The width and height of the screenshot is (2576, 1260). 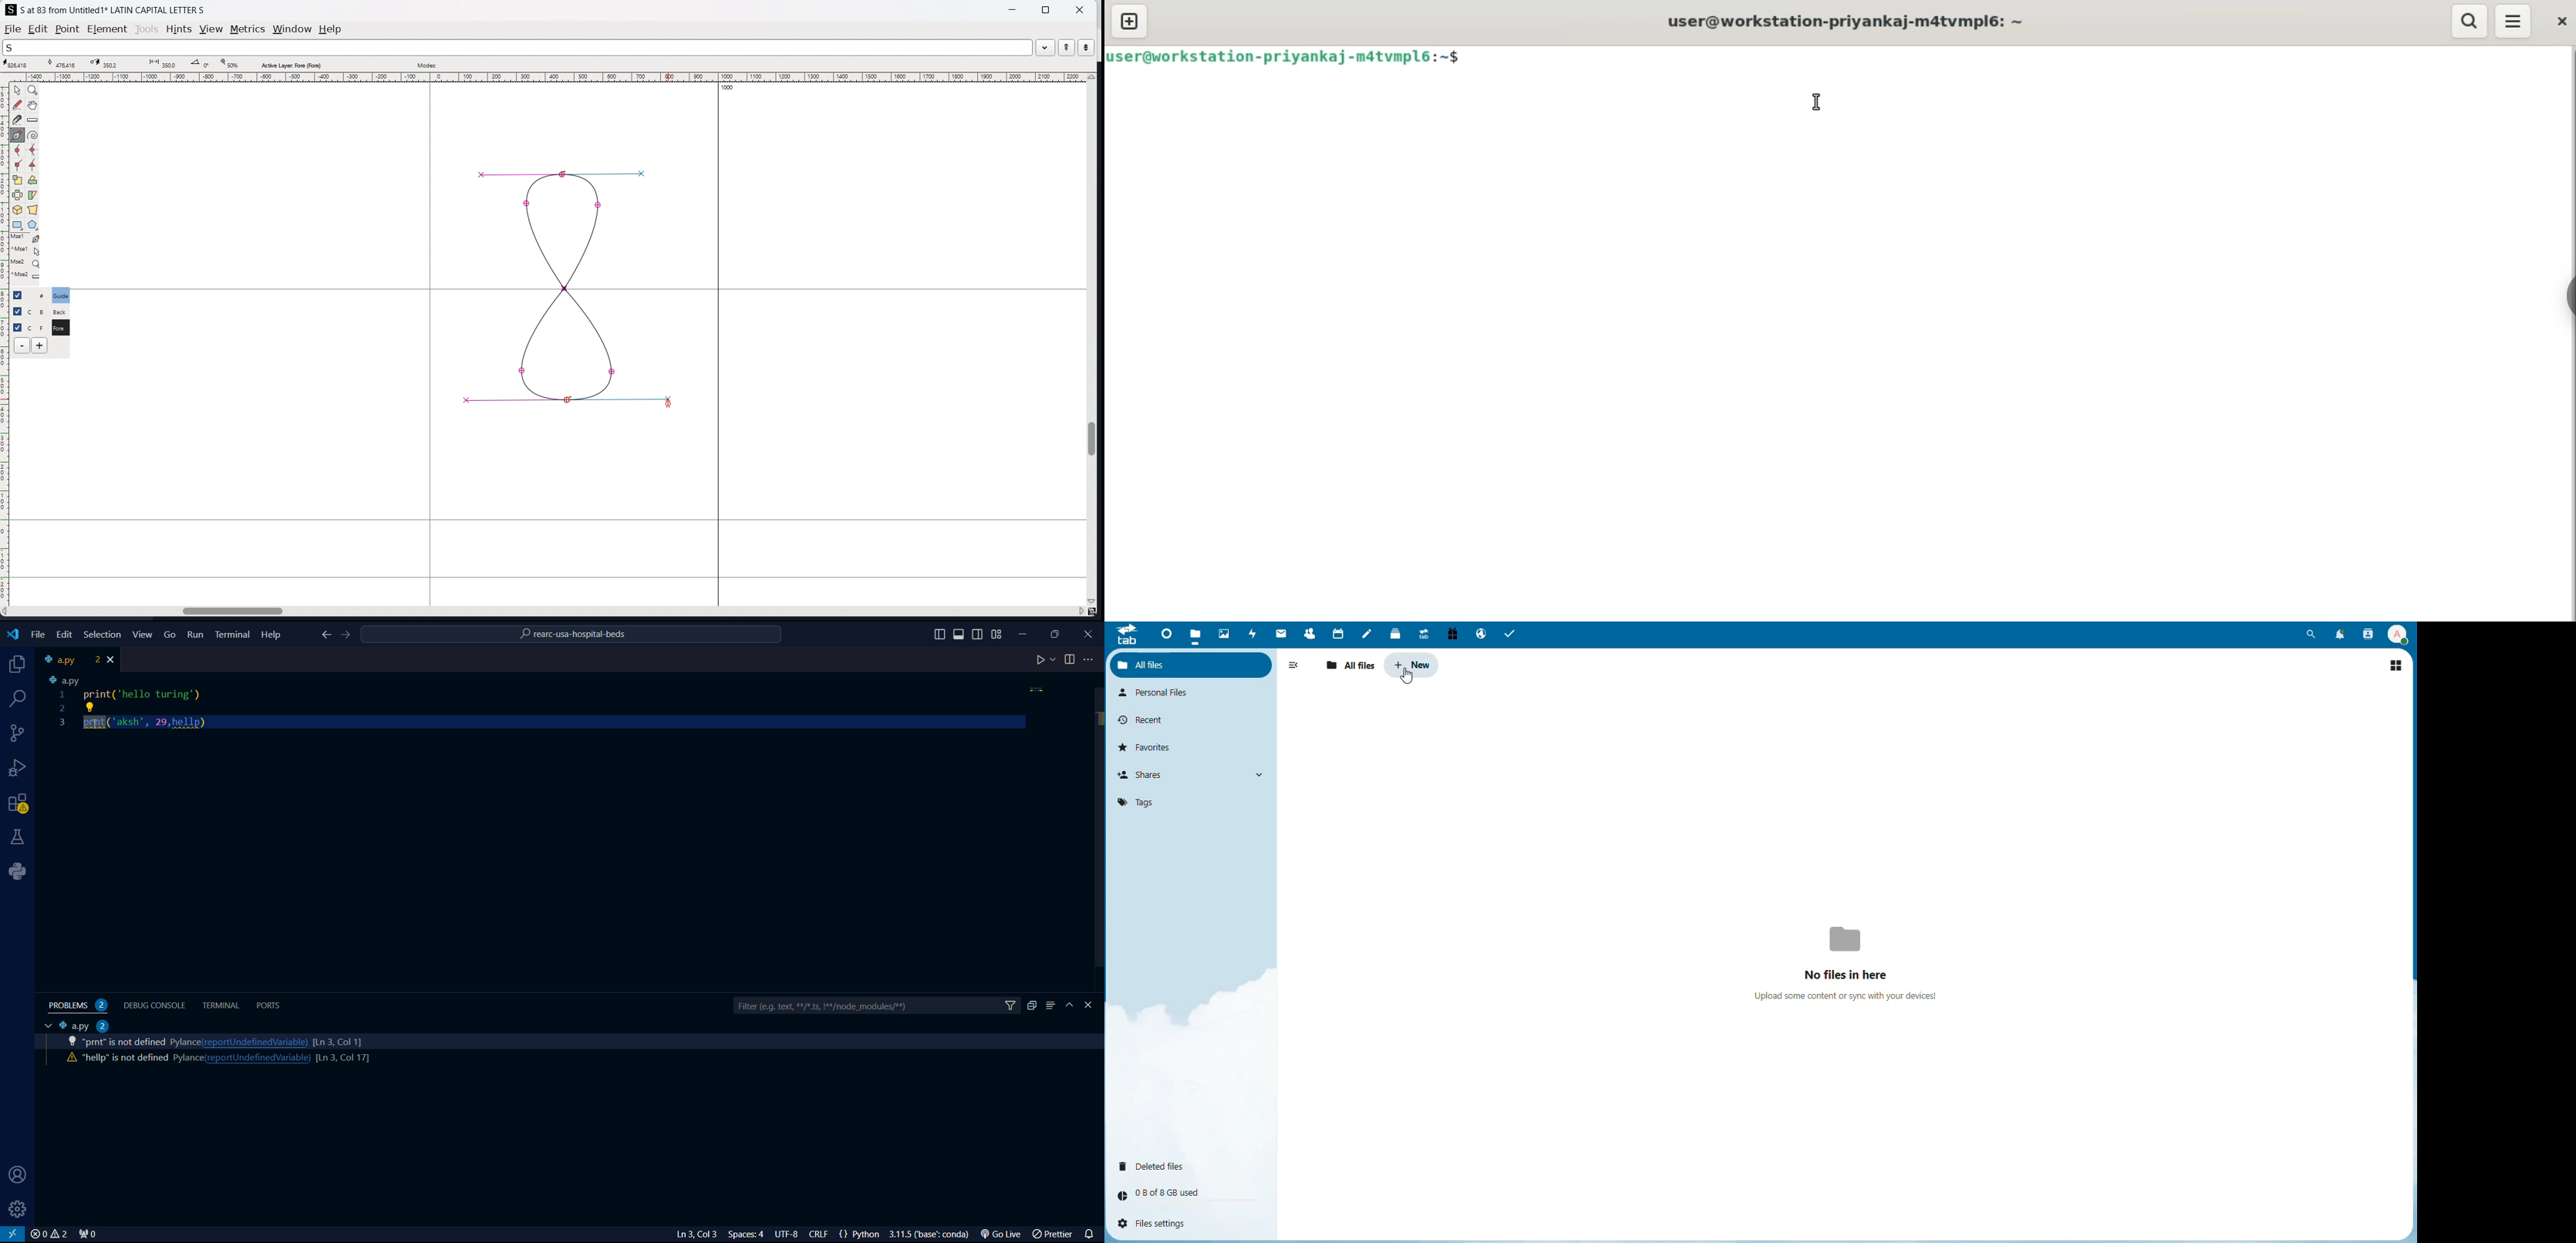 What do you see at coordinates (1337, 632) in the screenshot?
I see `Calendar` at bounding box center [1337, 632].